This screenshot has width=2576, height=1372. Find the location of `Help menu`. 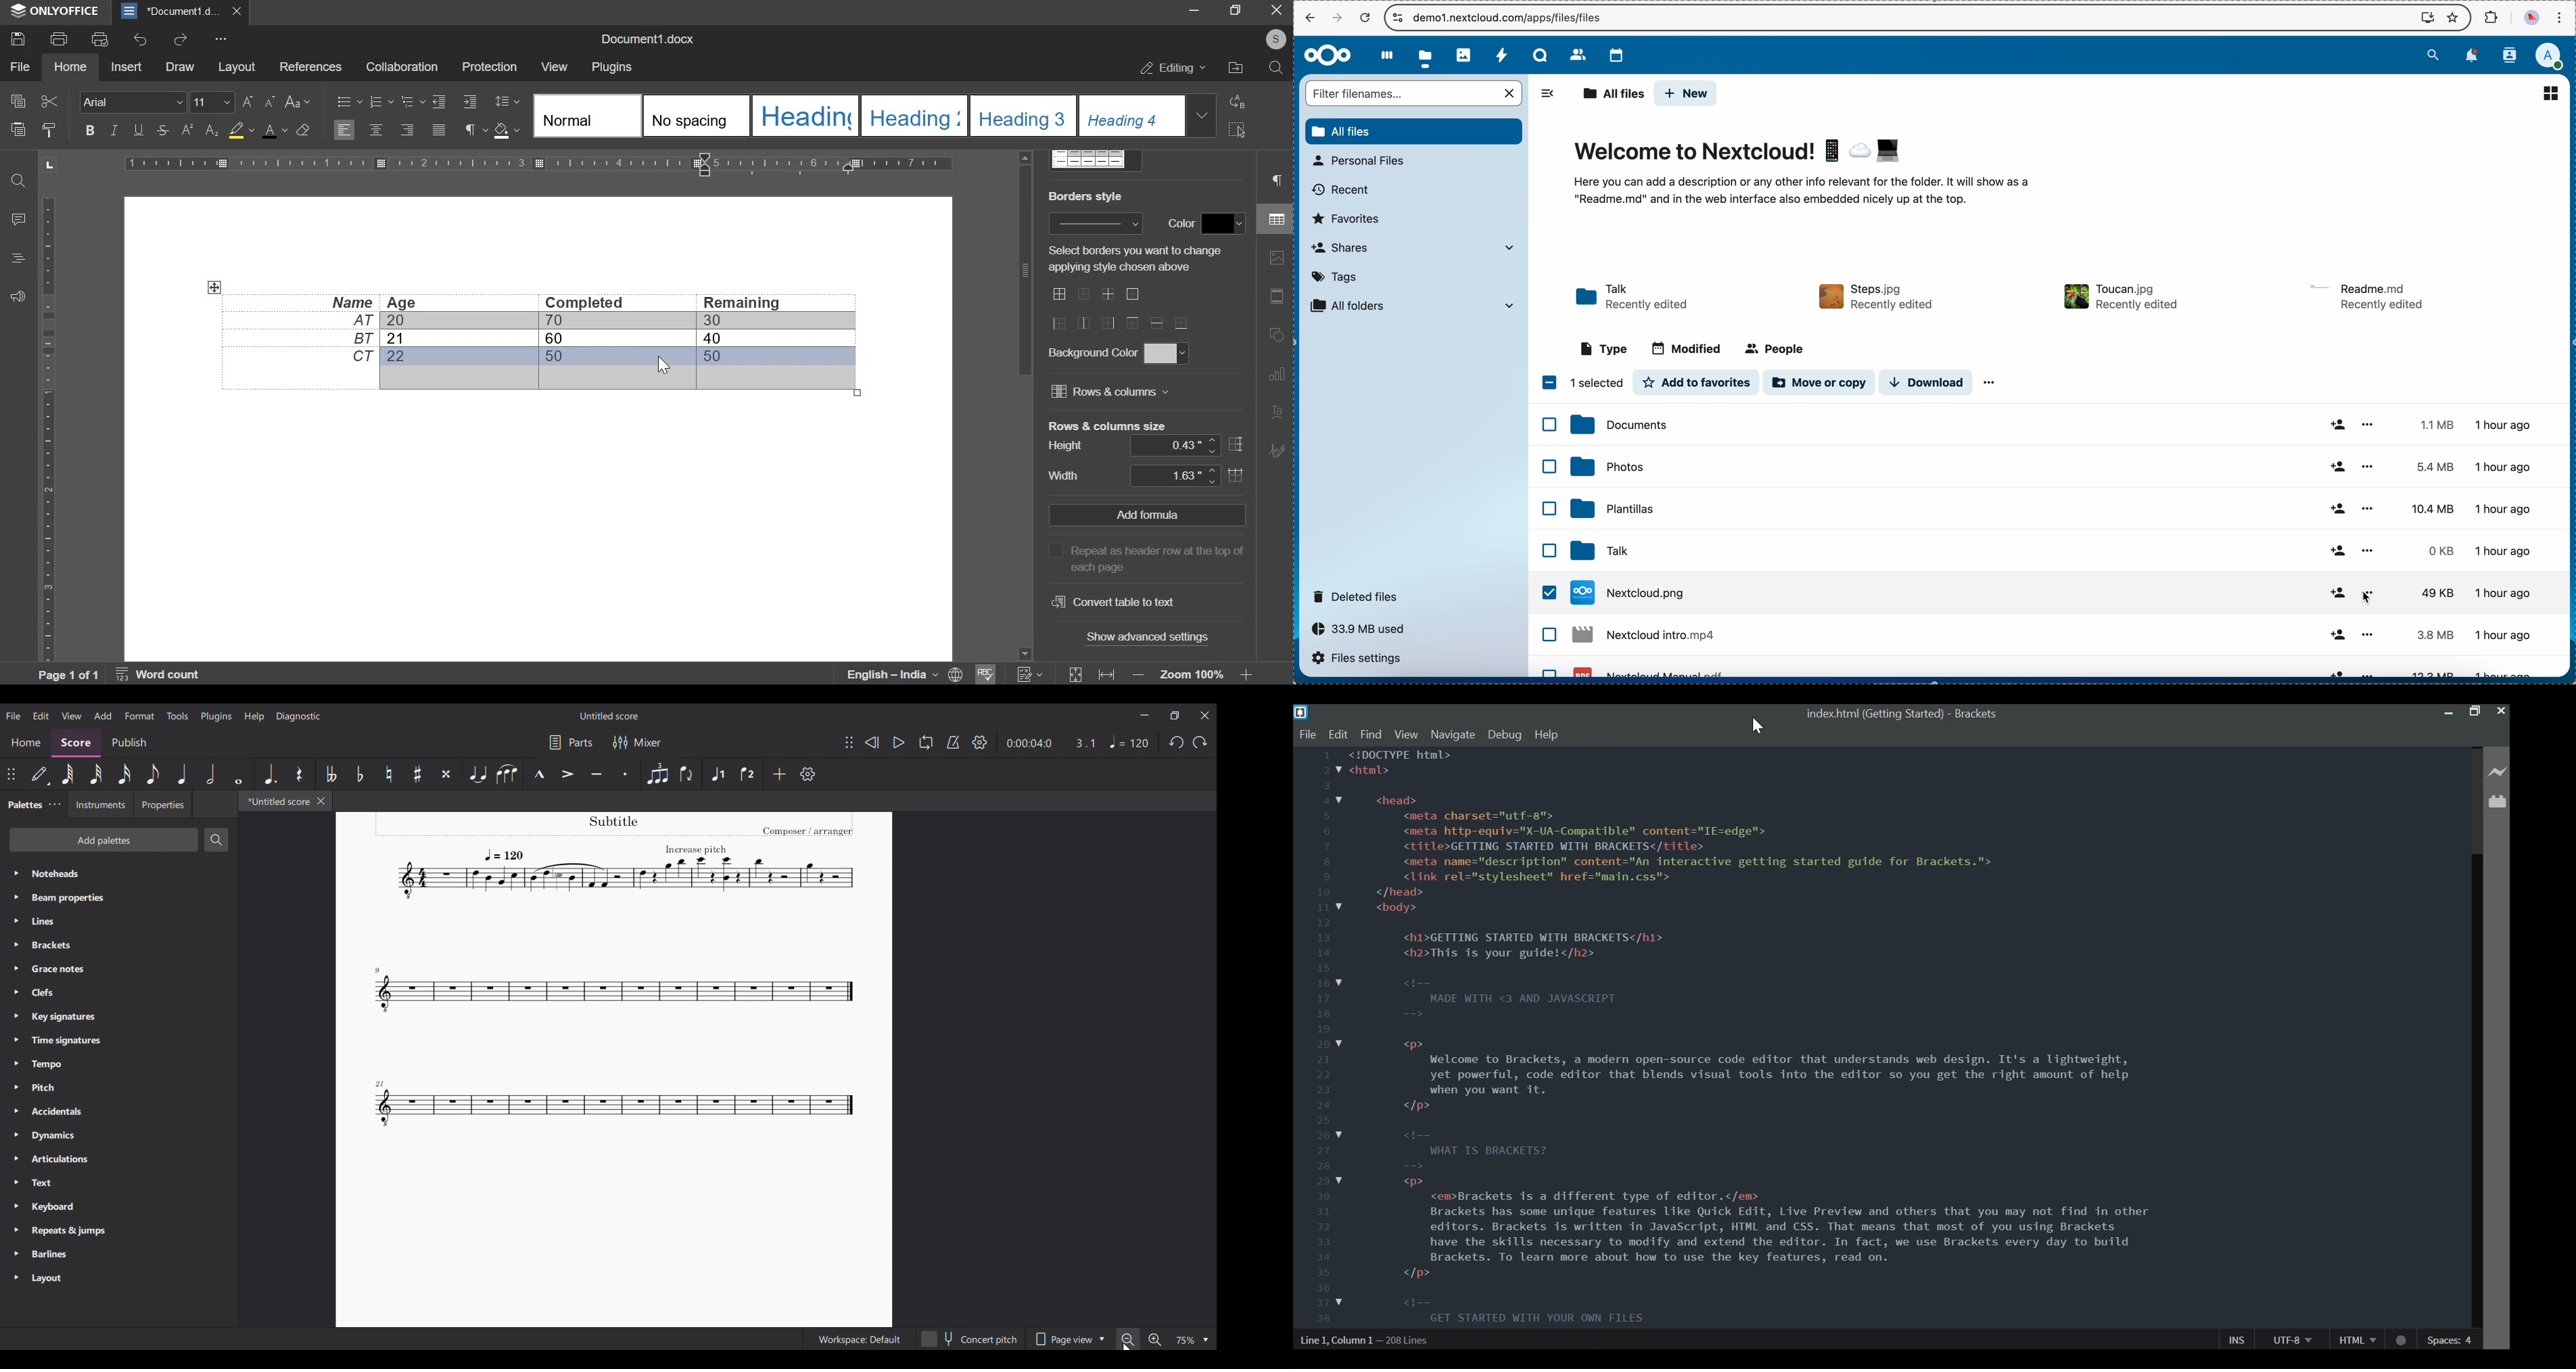

Help menu is located at coordinates (254, 716).